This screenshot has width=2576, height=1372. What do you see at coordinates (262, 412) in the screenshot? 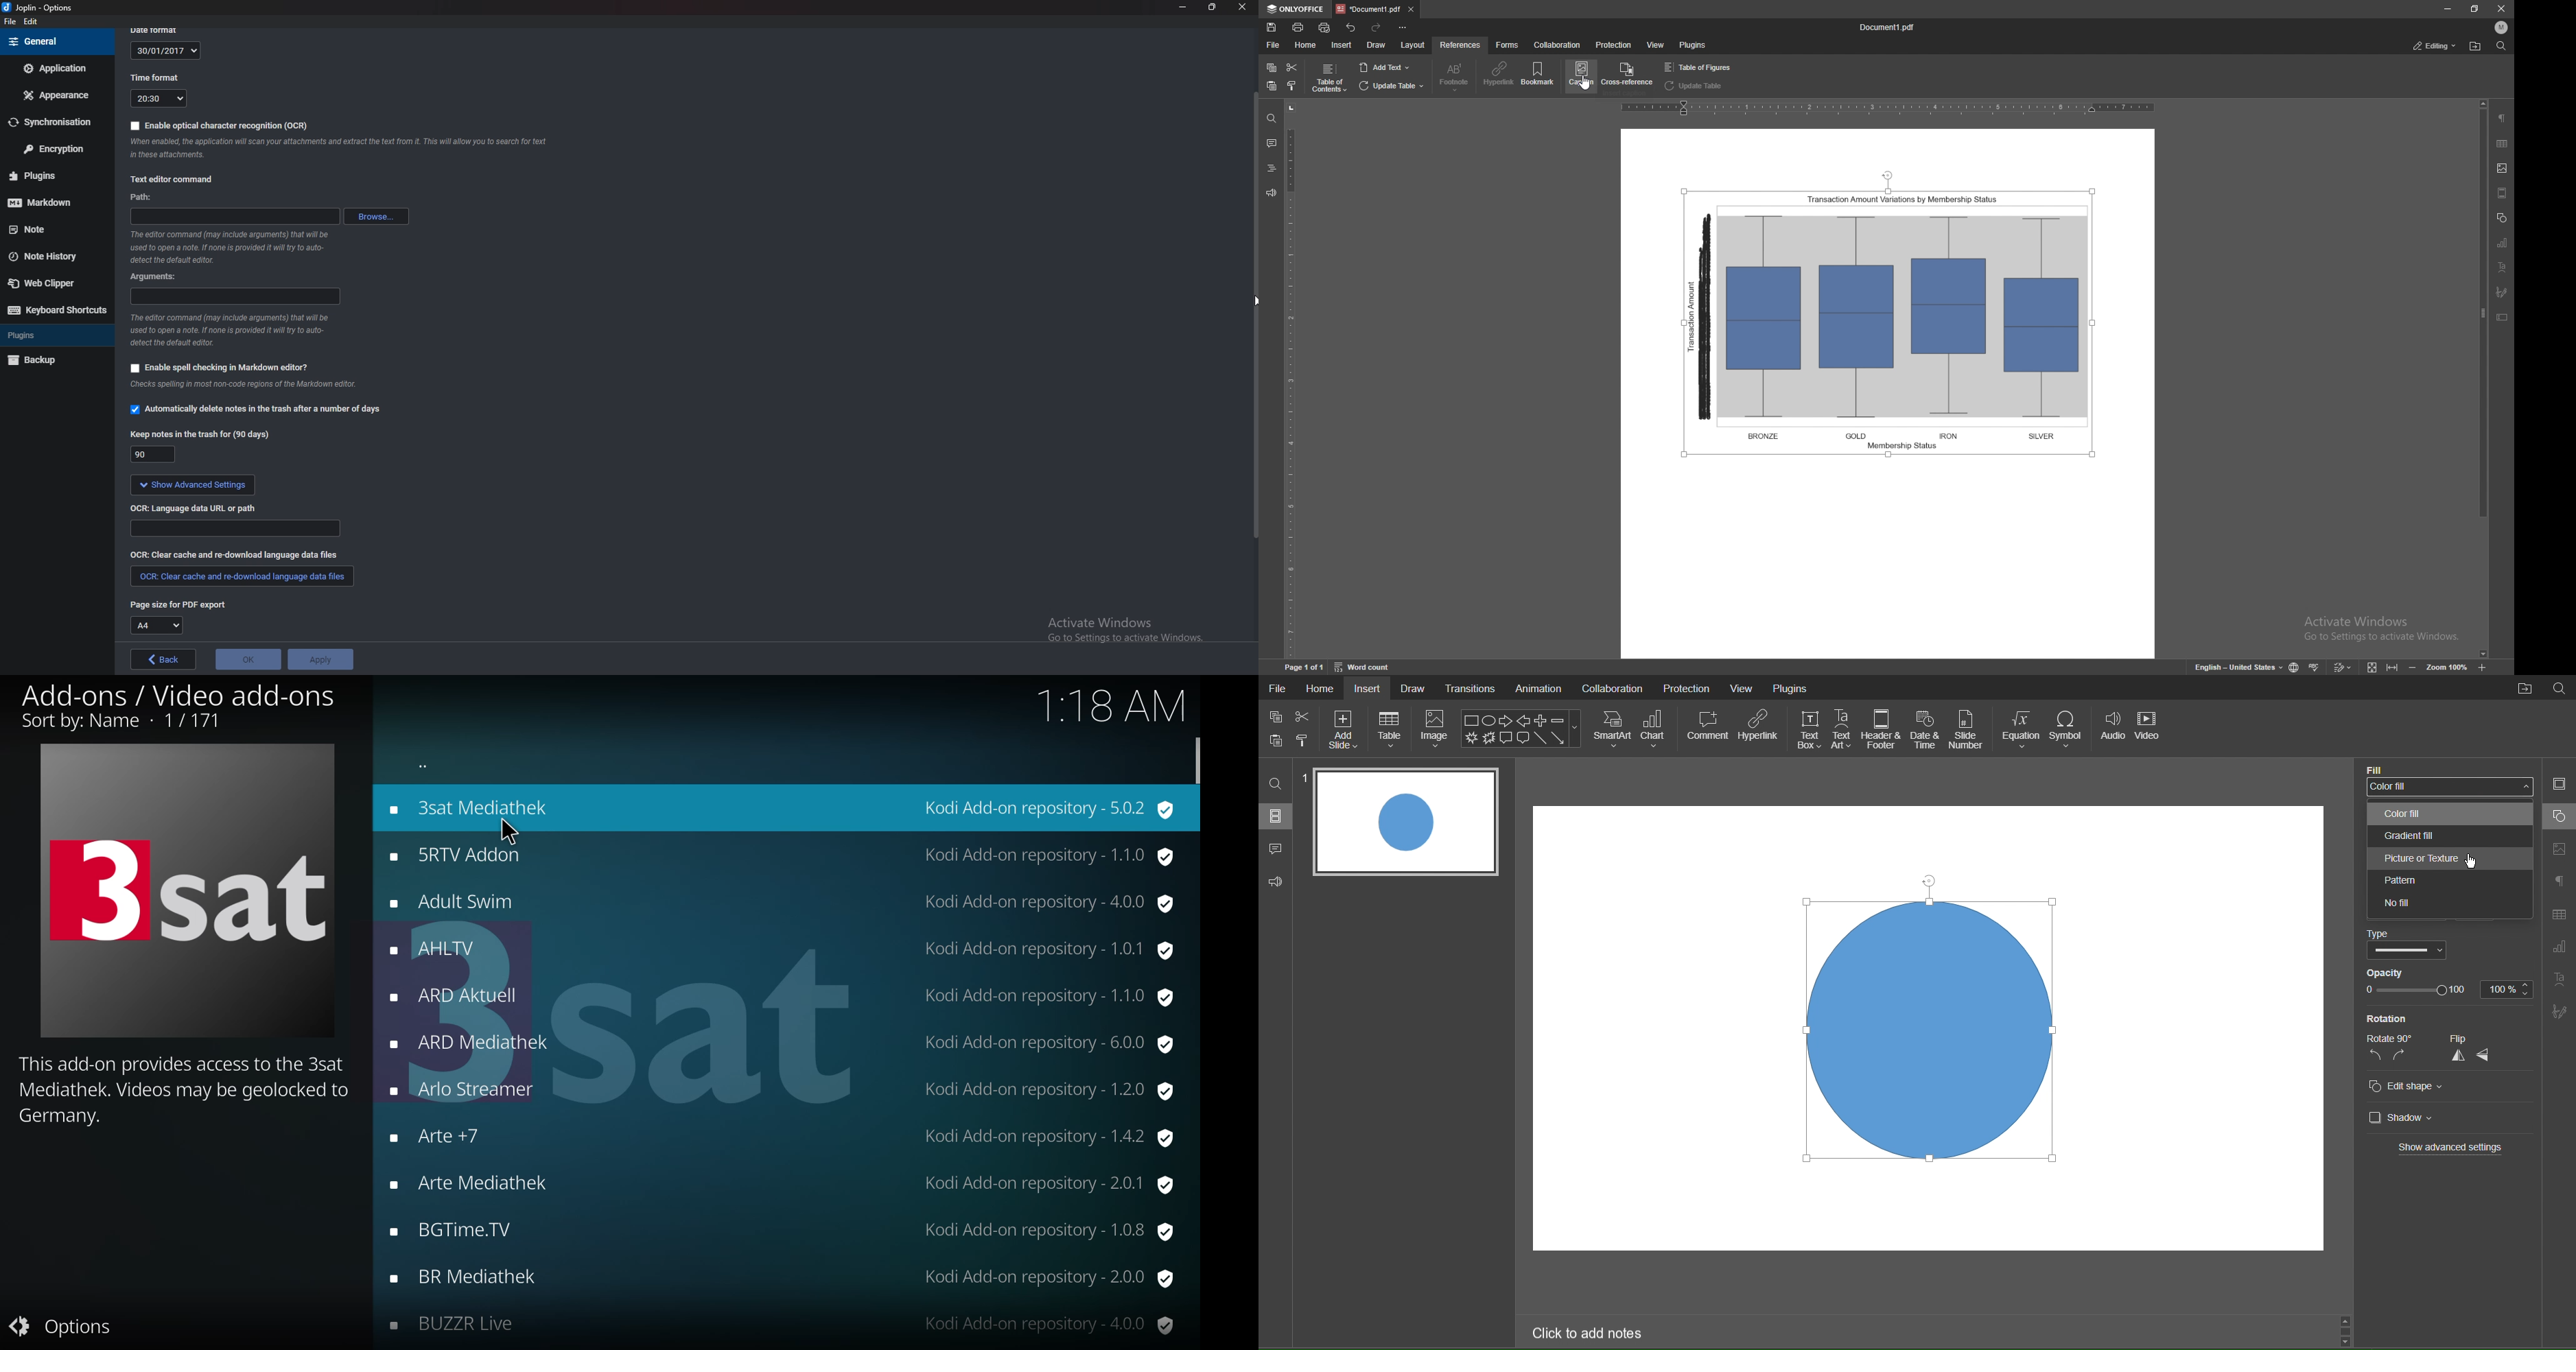
I see `automatically delete notes` at bounding box center [262, 412].